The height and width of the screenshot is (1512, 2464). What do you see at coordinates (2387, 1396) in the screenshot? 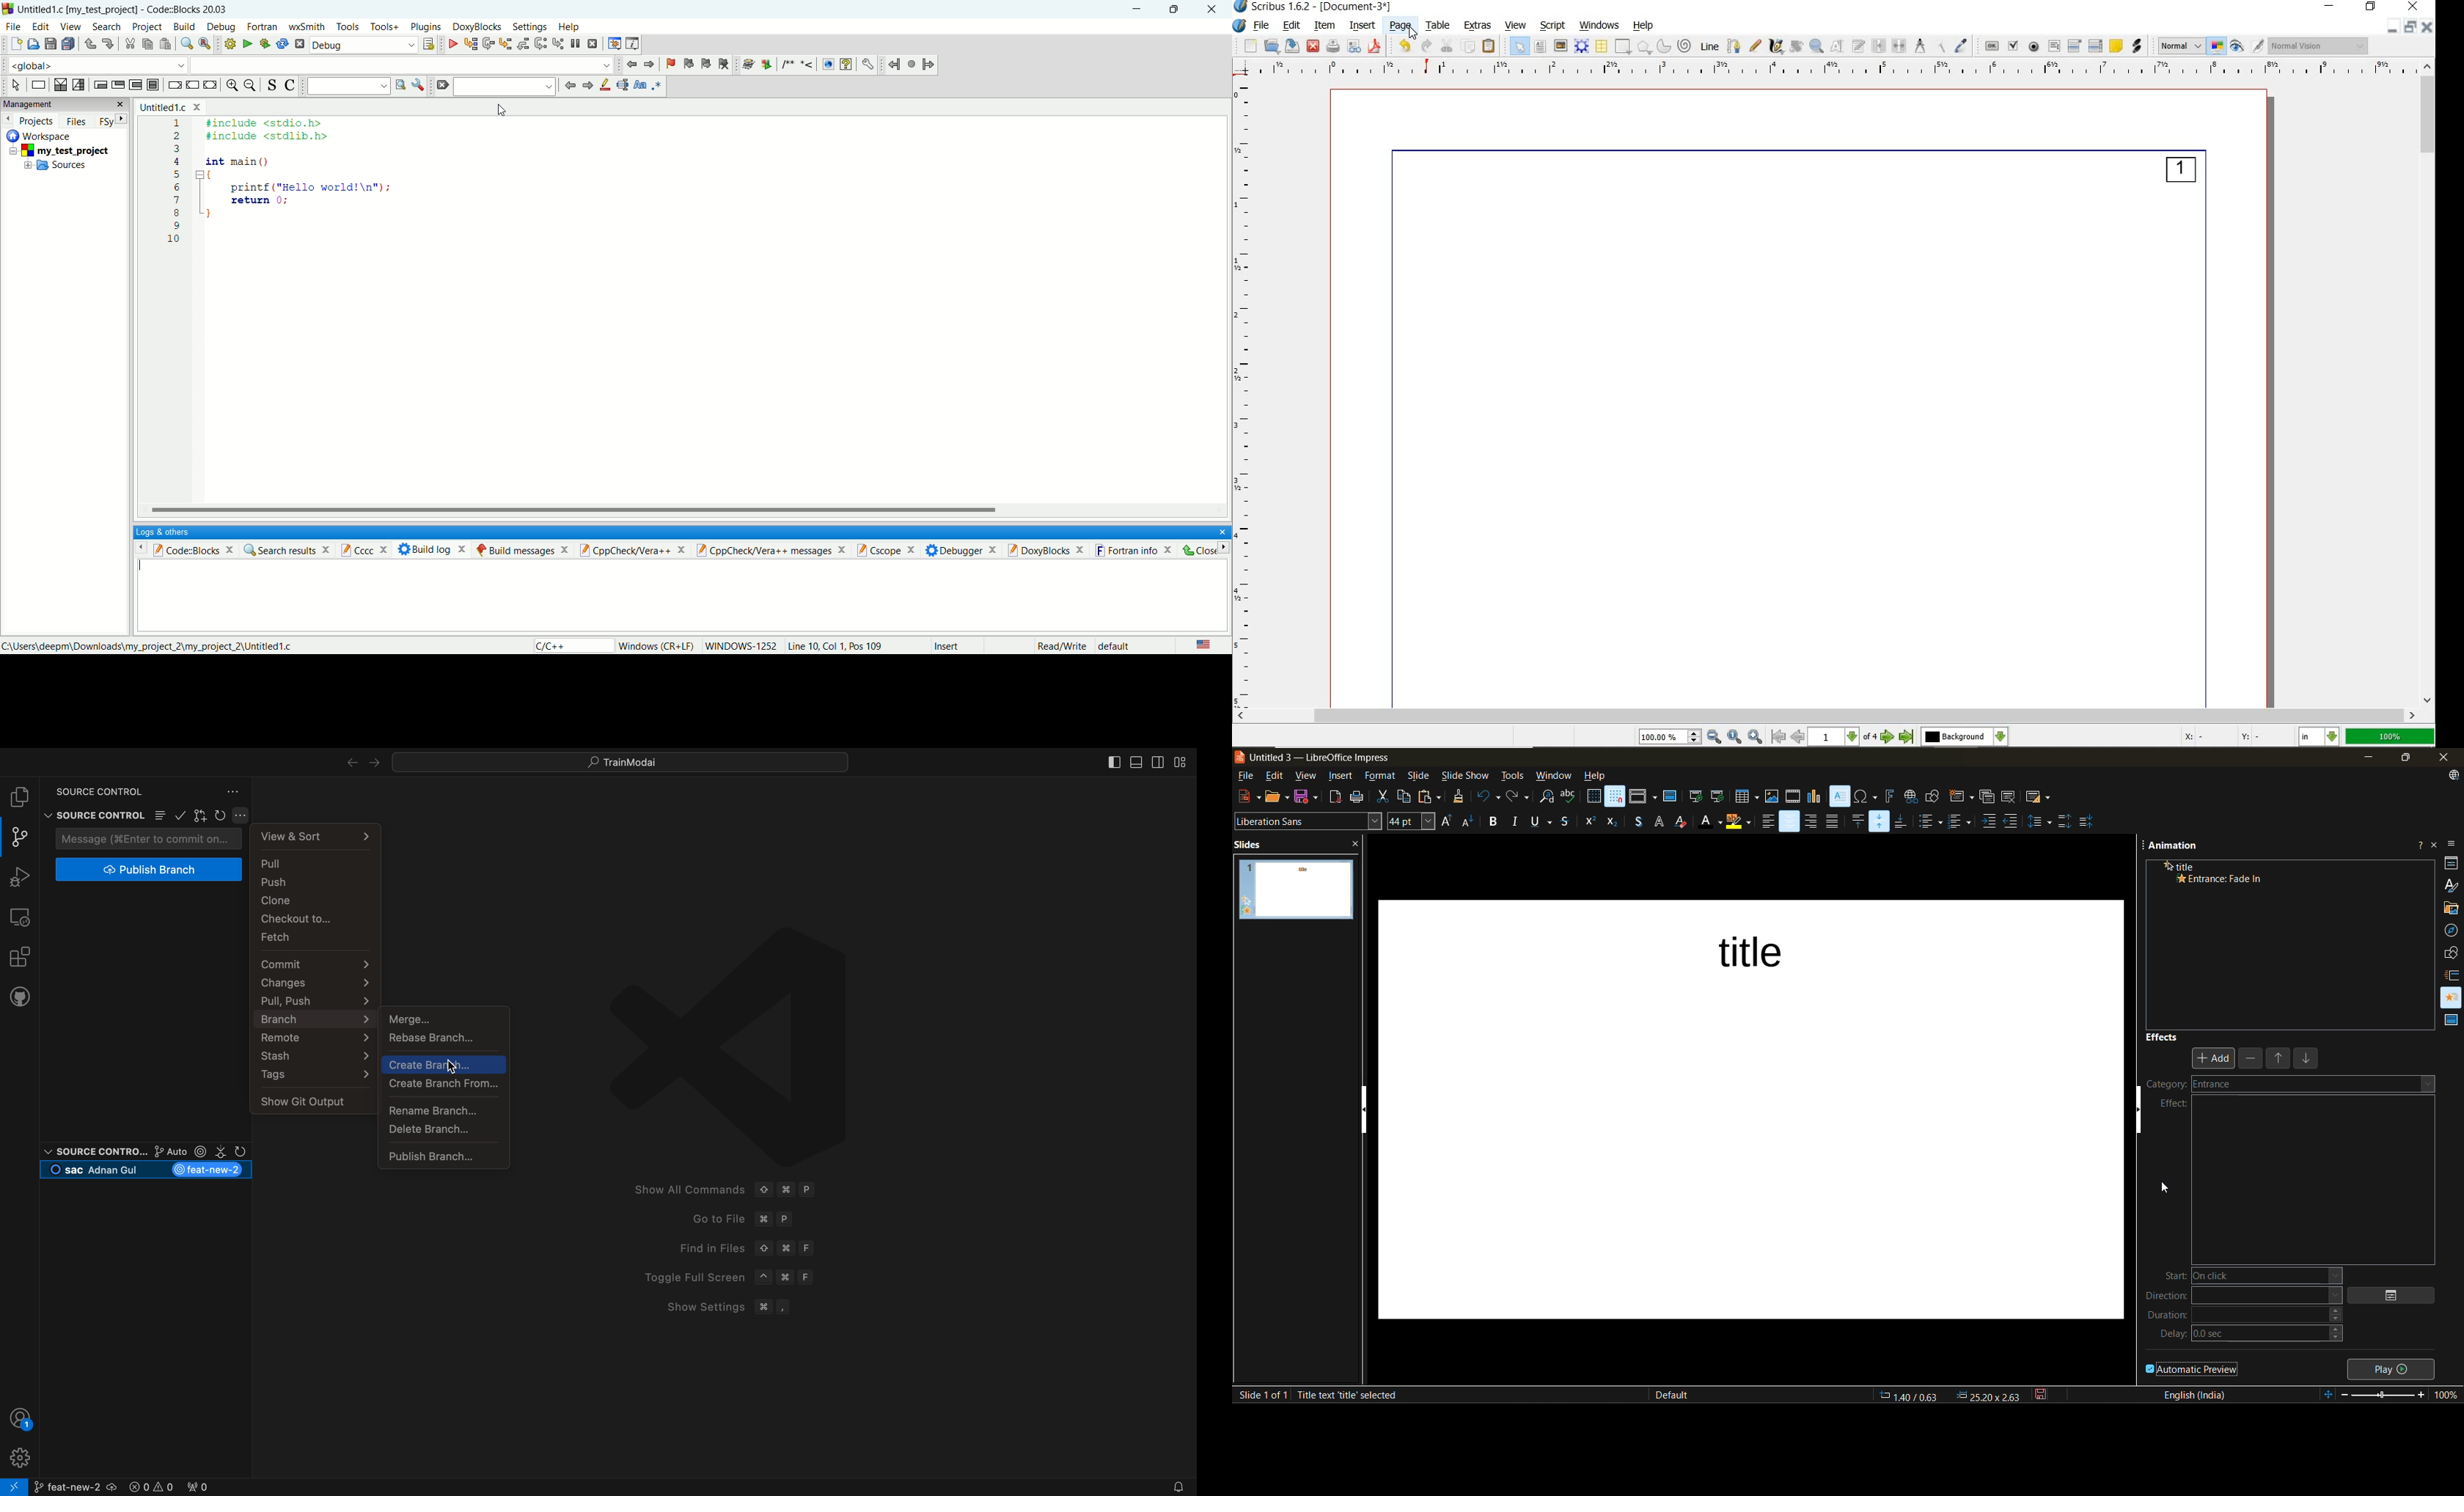
I see `zoom slider` at bounding box center [2387, 1396].